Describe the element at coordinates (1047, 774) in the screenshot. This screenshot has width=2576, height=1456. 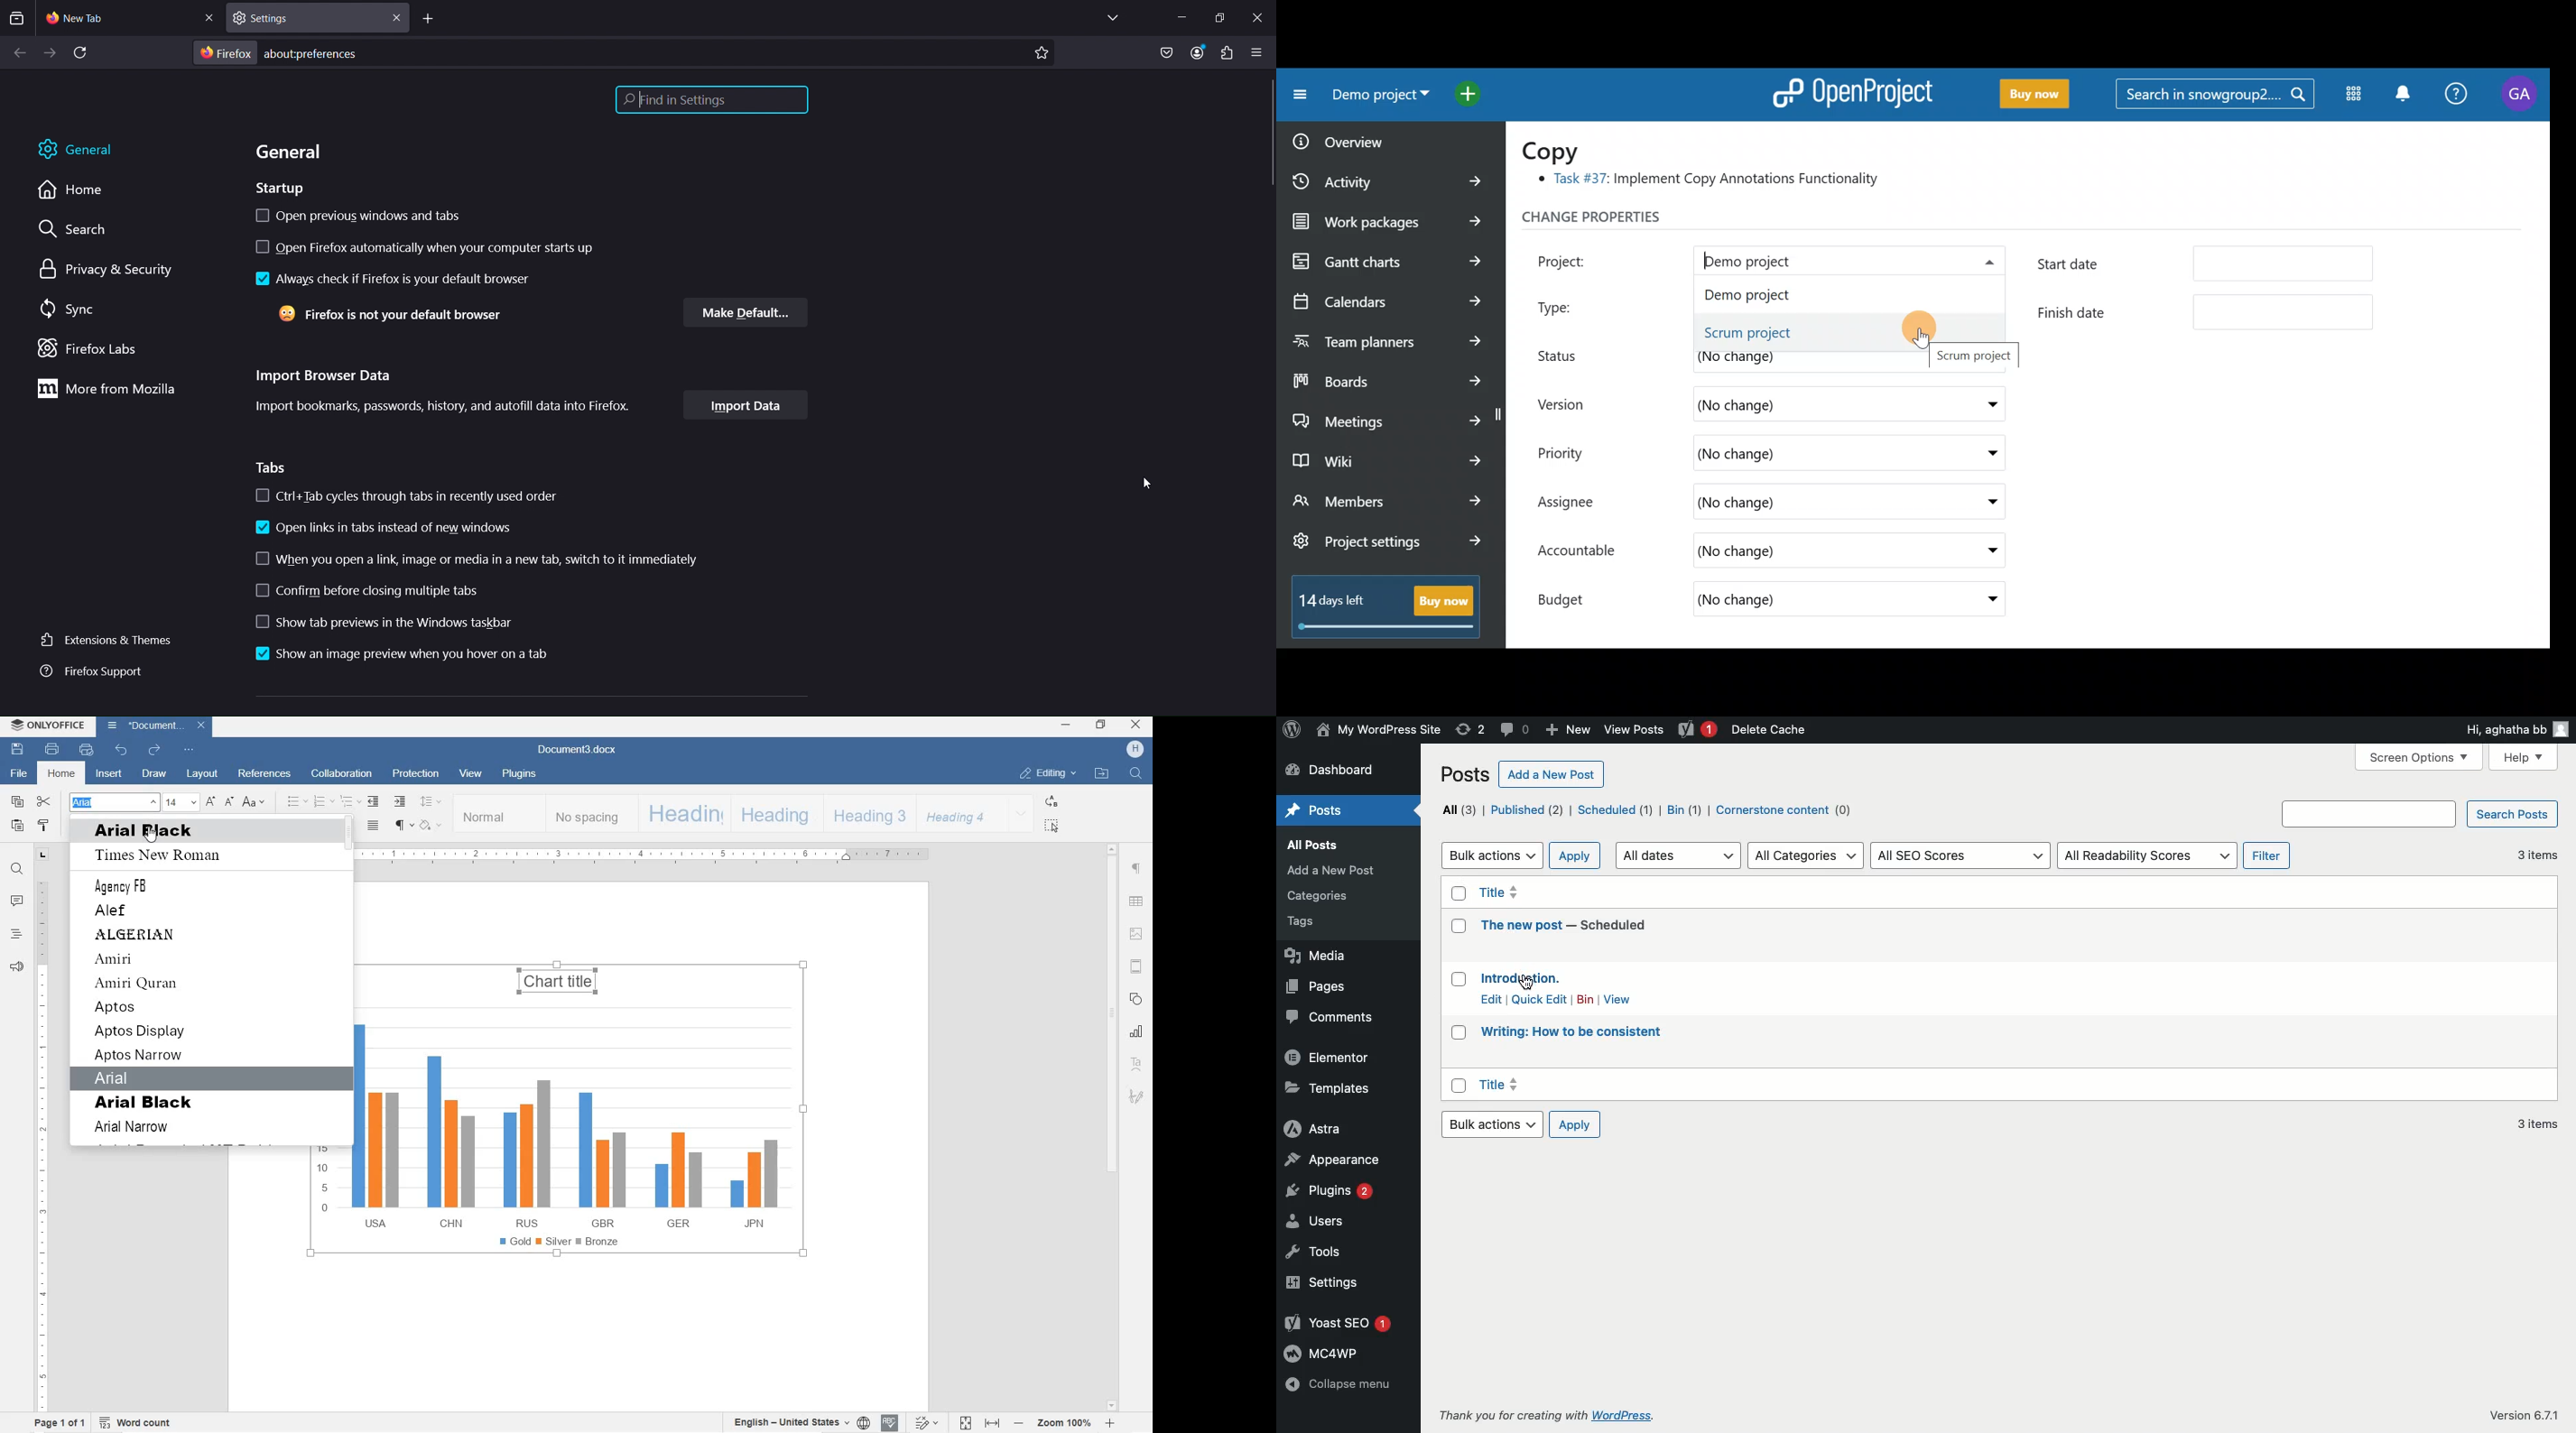
I see `EDITING` at that location.